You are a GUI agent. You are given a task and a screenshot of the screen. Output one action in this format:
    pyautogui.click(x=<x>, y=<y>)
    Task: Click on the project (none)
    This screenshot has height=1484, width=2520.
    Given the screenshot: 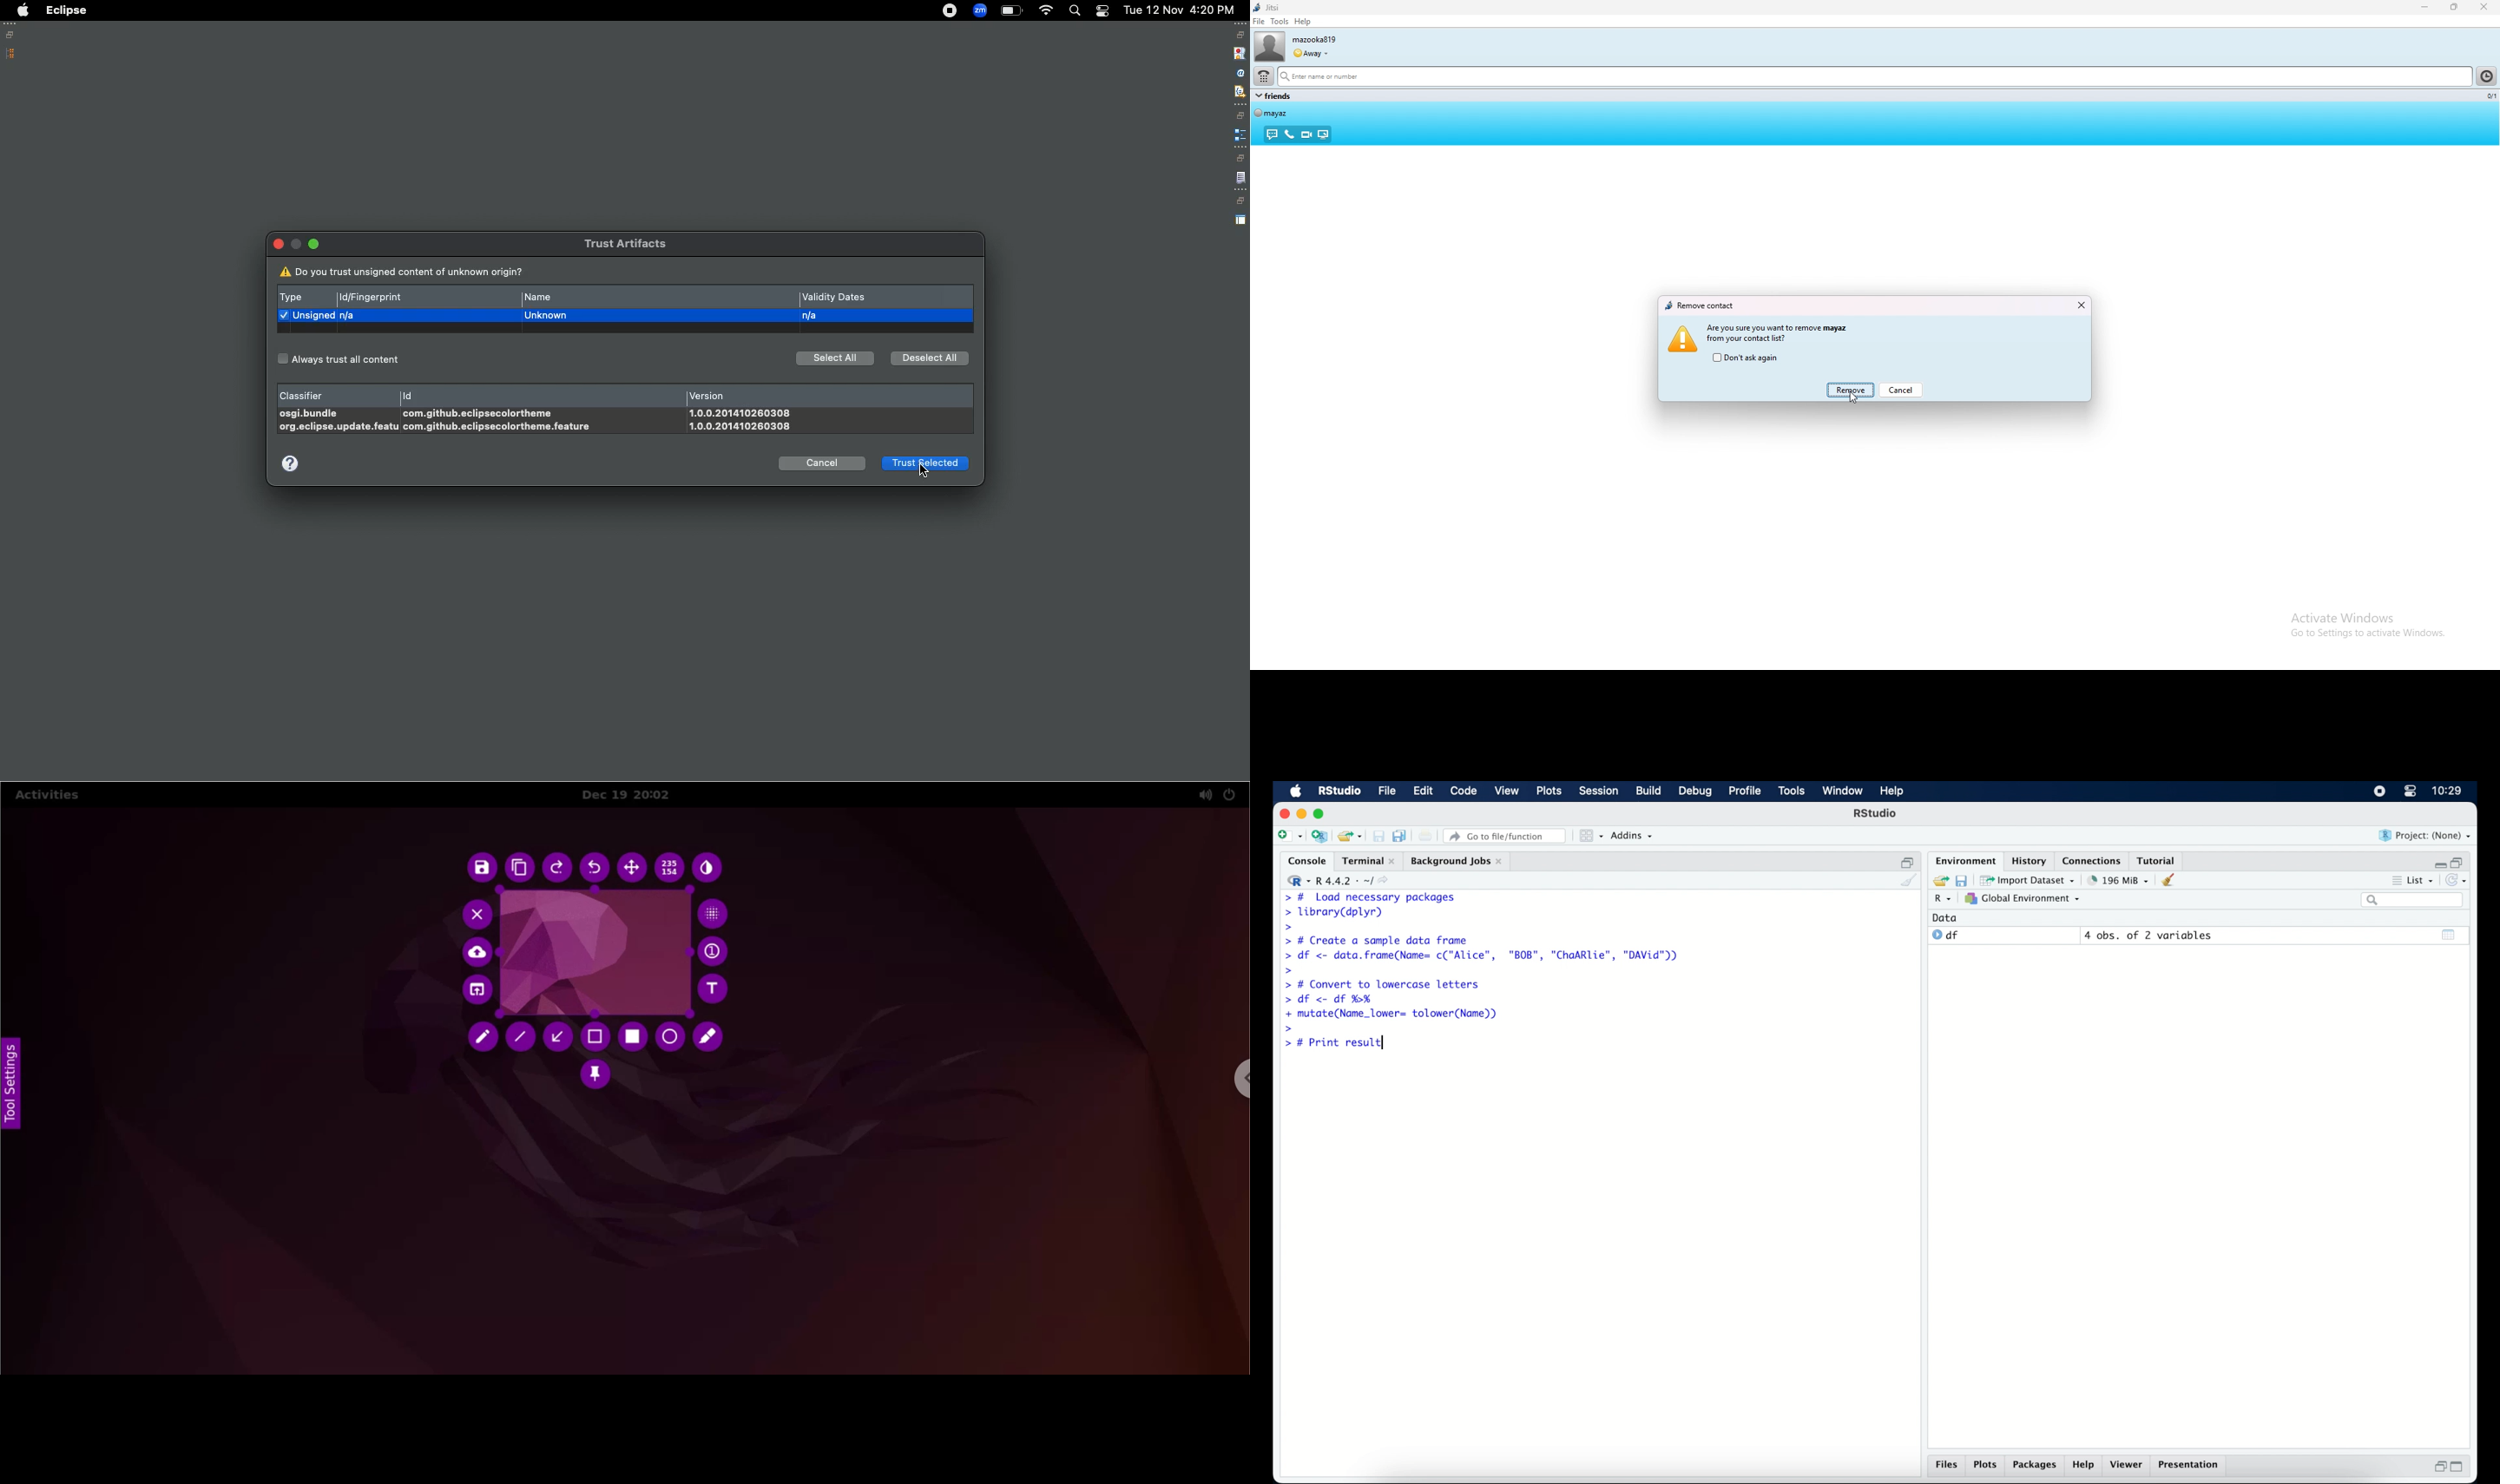 What is the action you would take?
    pyautogui.click(x=2426, y=836)
    